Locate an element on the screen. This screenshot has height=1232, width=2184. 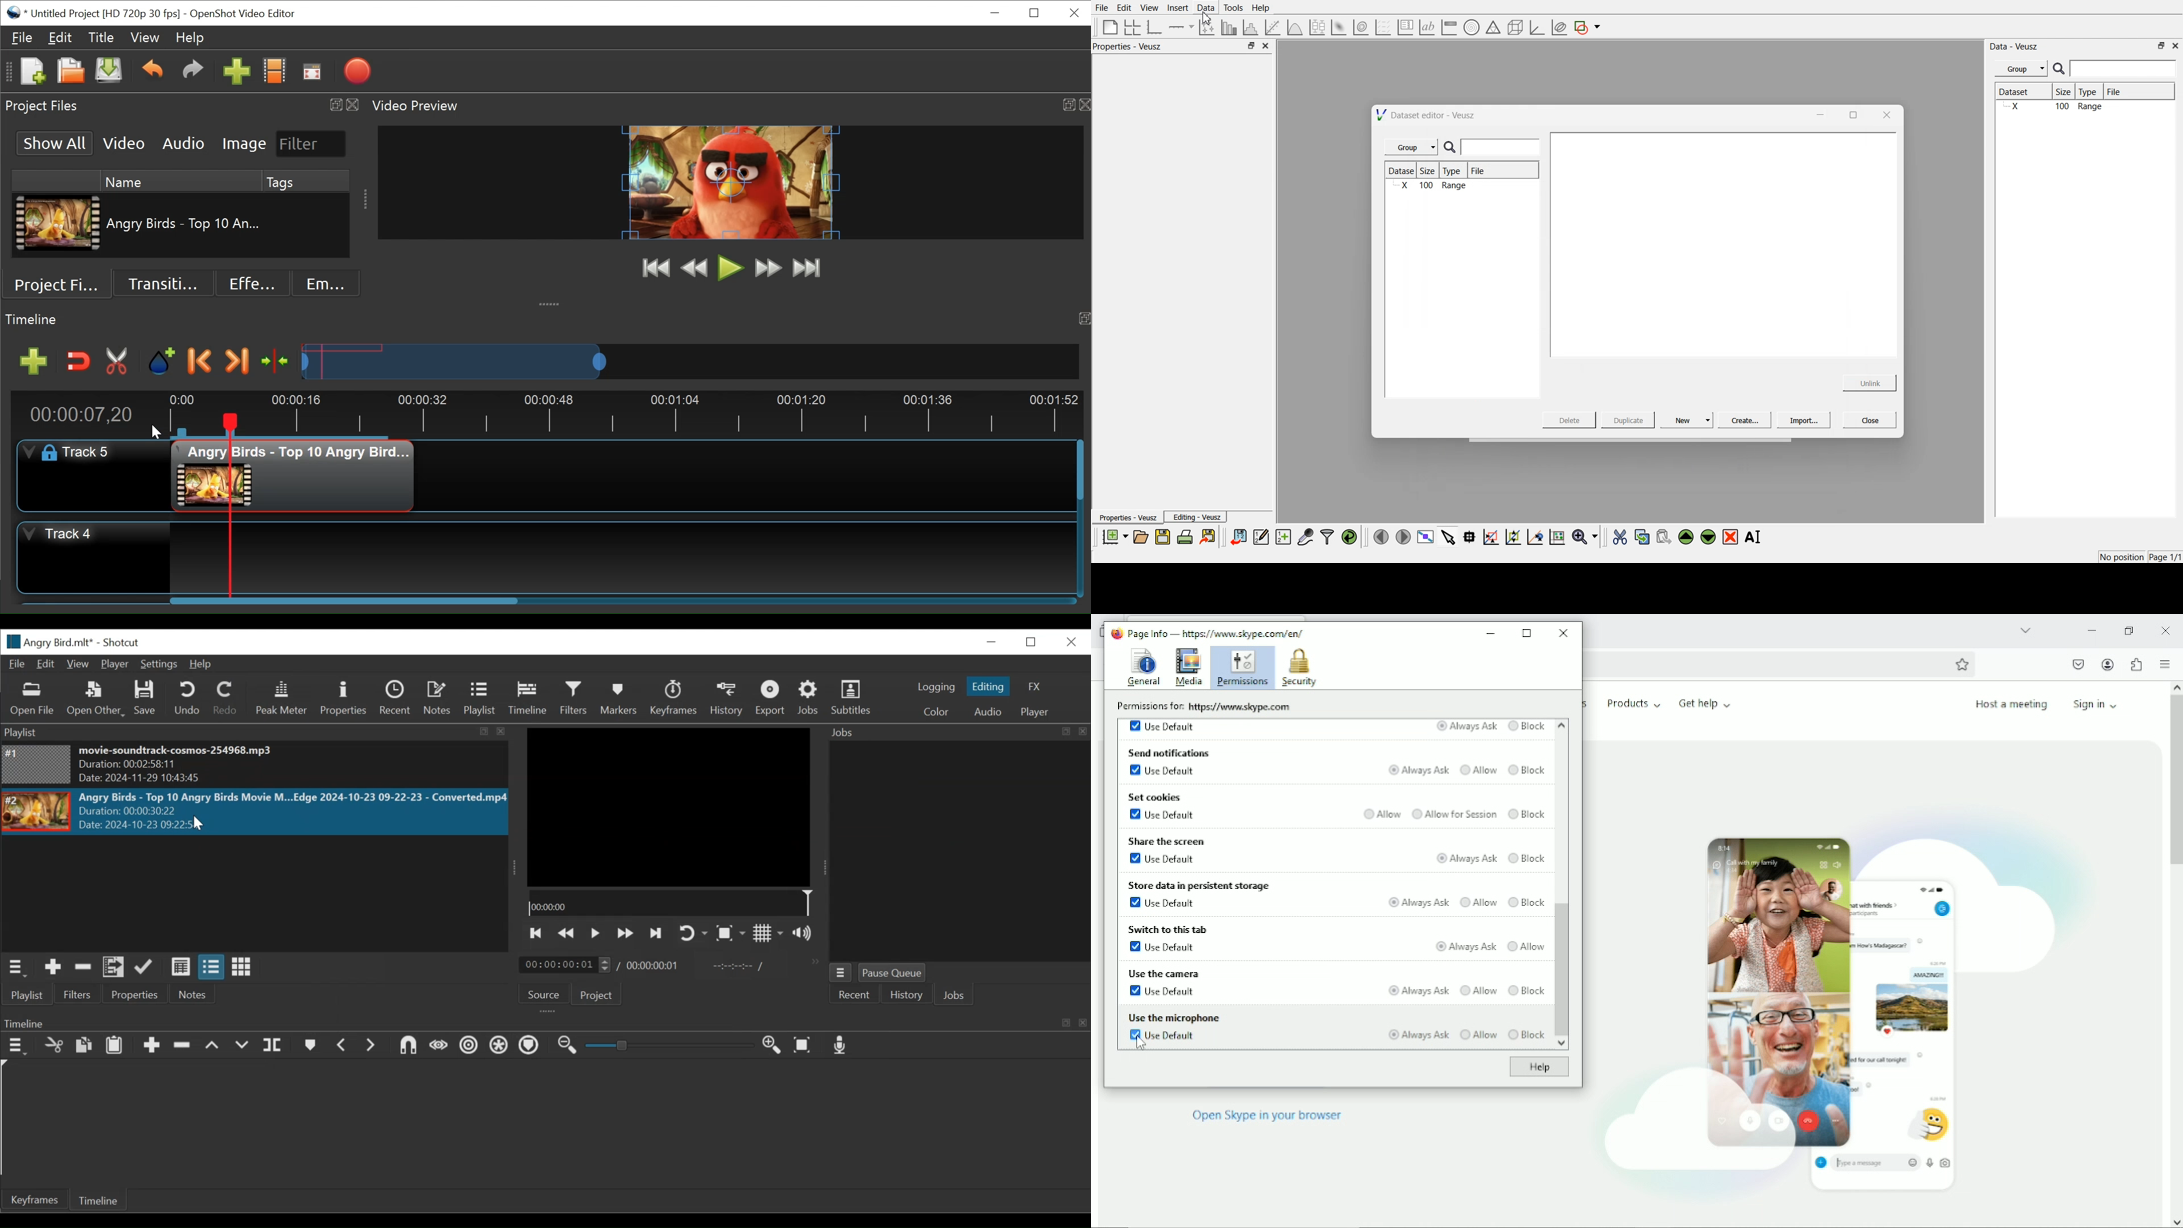
recenter the graph axes is located at coordinates (1535, 536).